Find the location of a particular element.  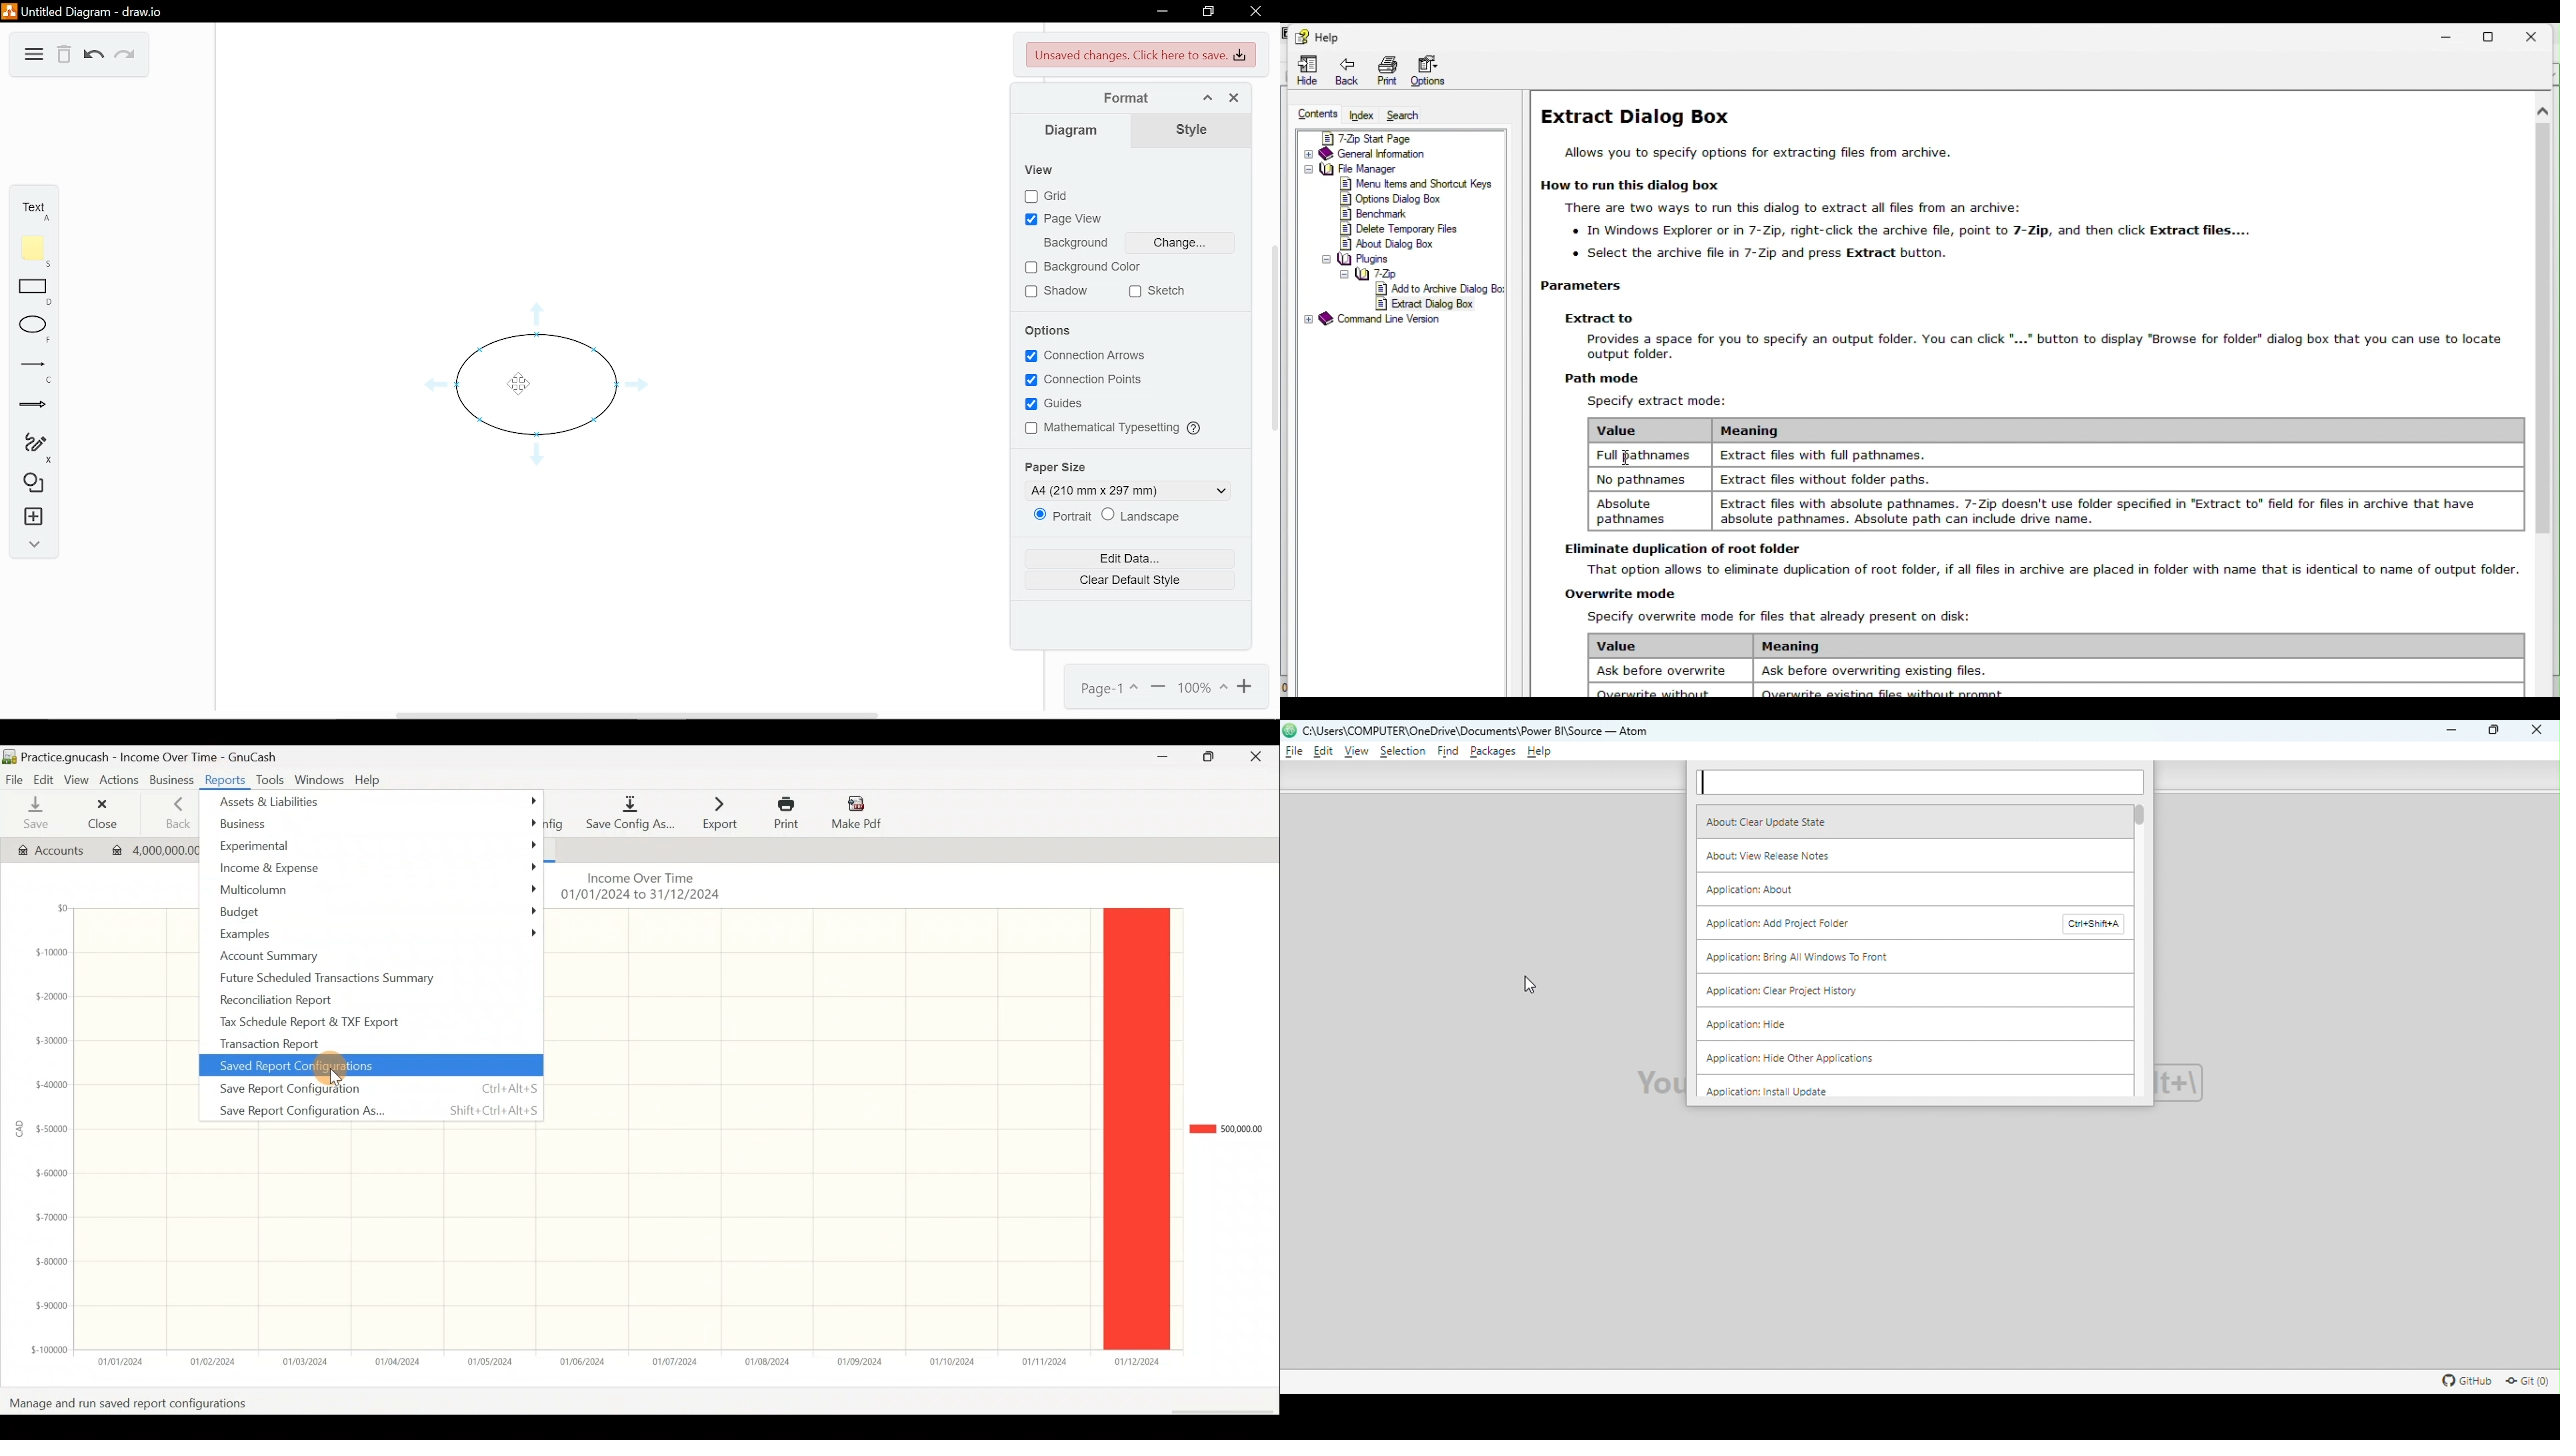

Add note is located at coordinates (34, 247).